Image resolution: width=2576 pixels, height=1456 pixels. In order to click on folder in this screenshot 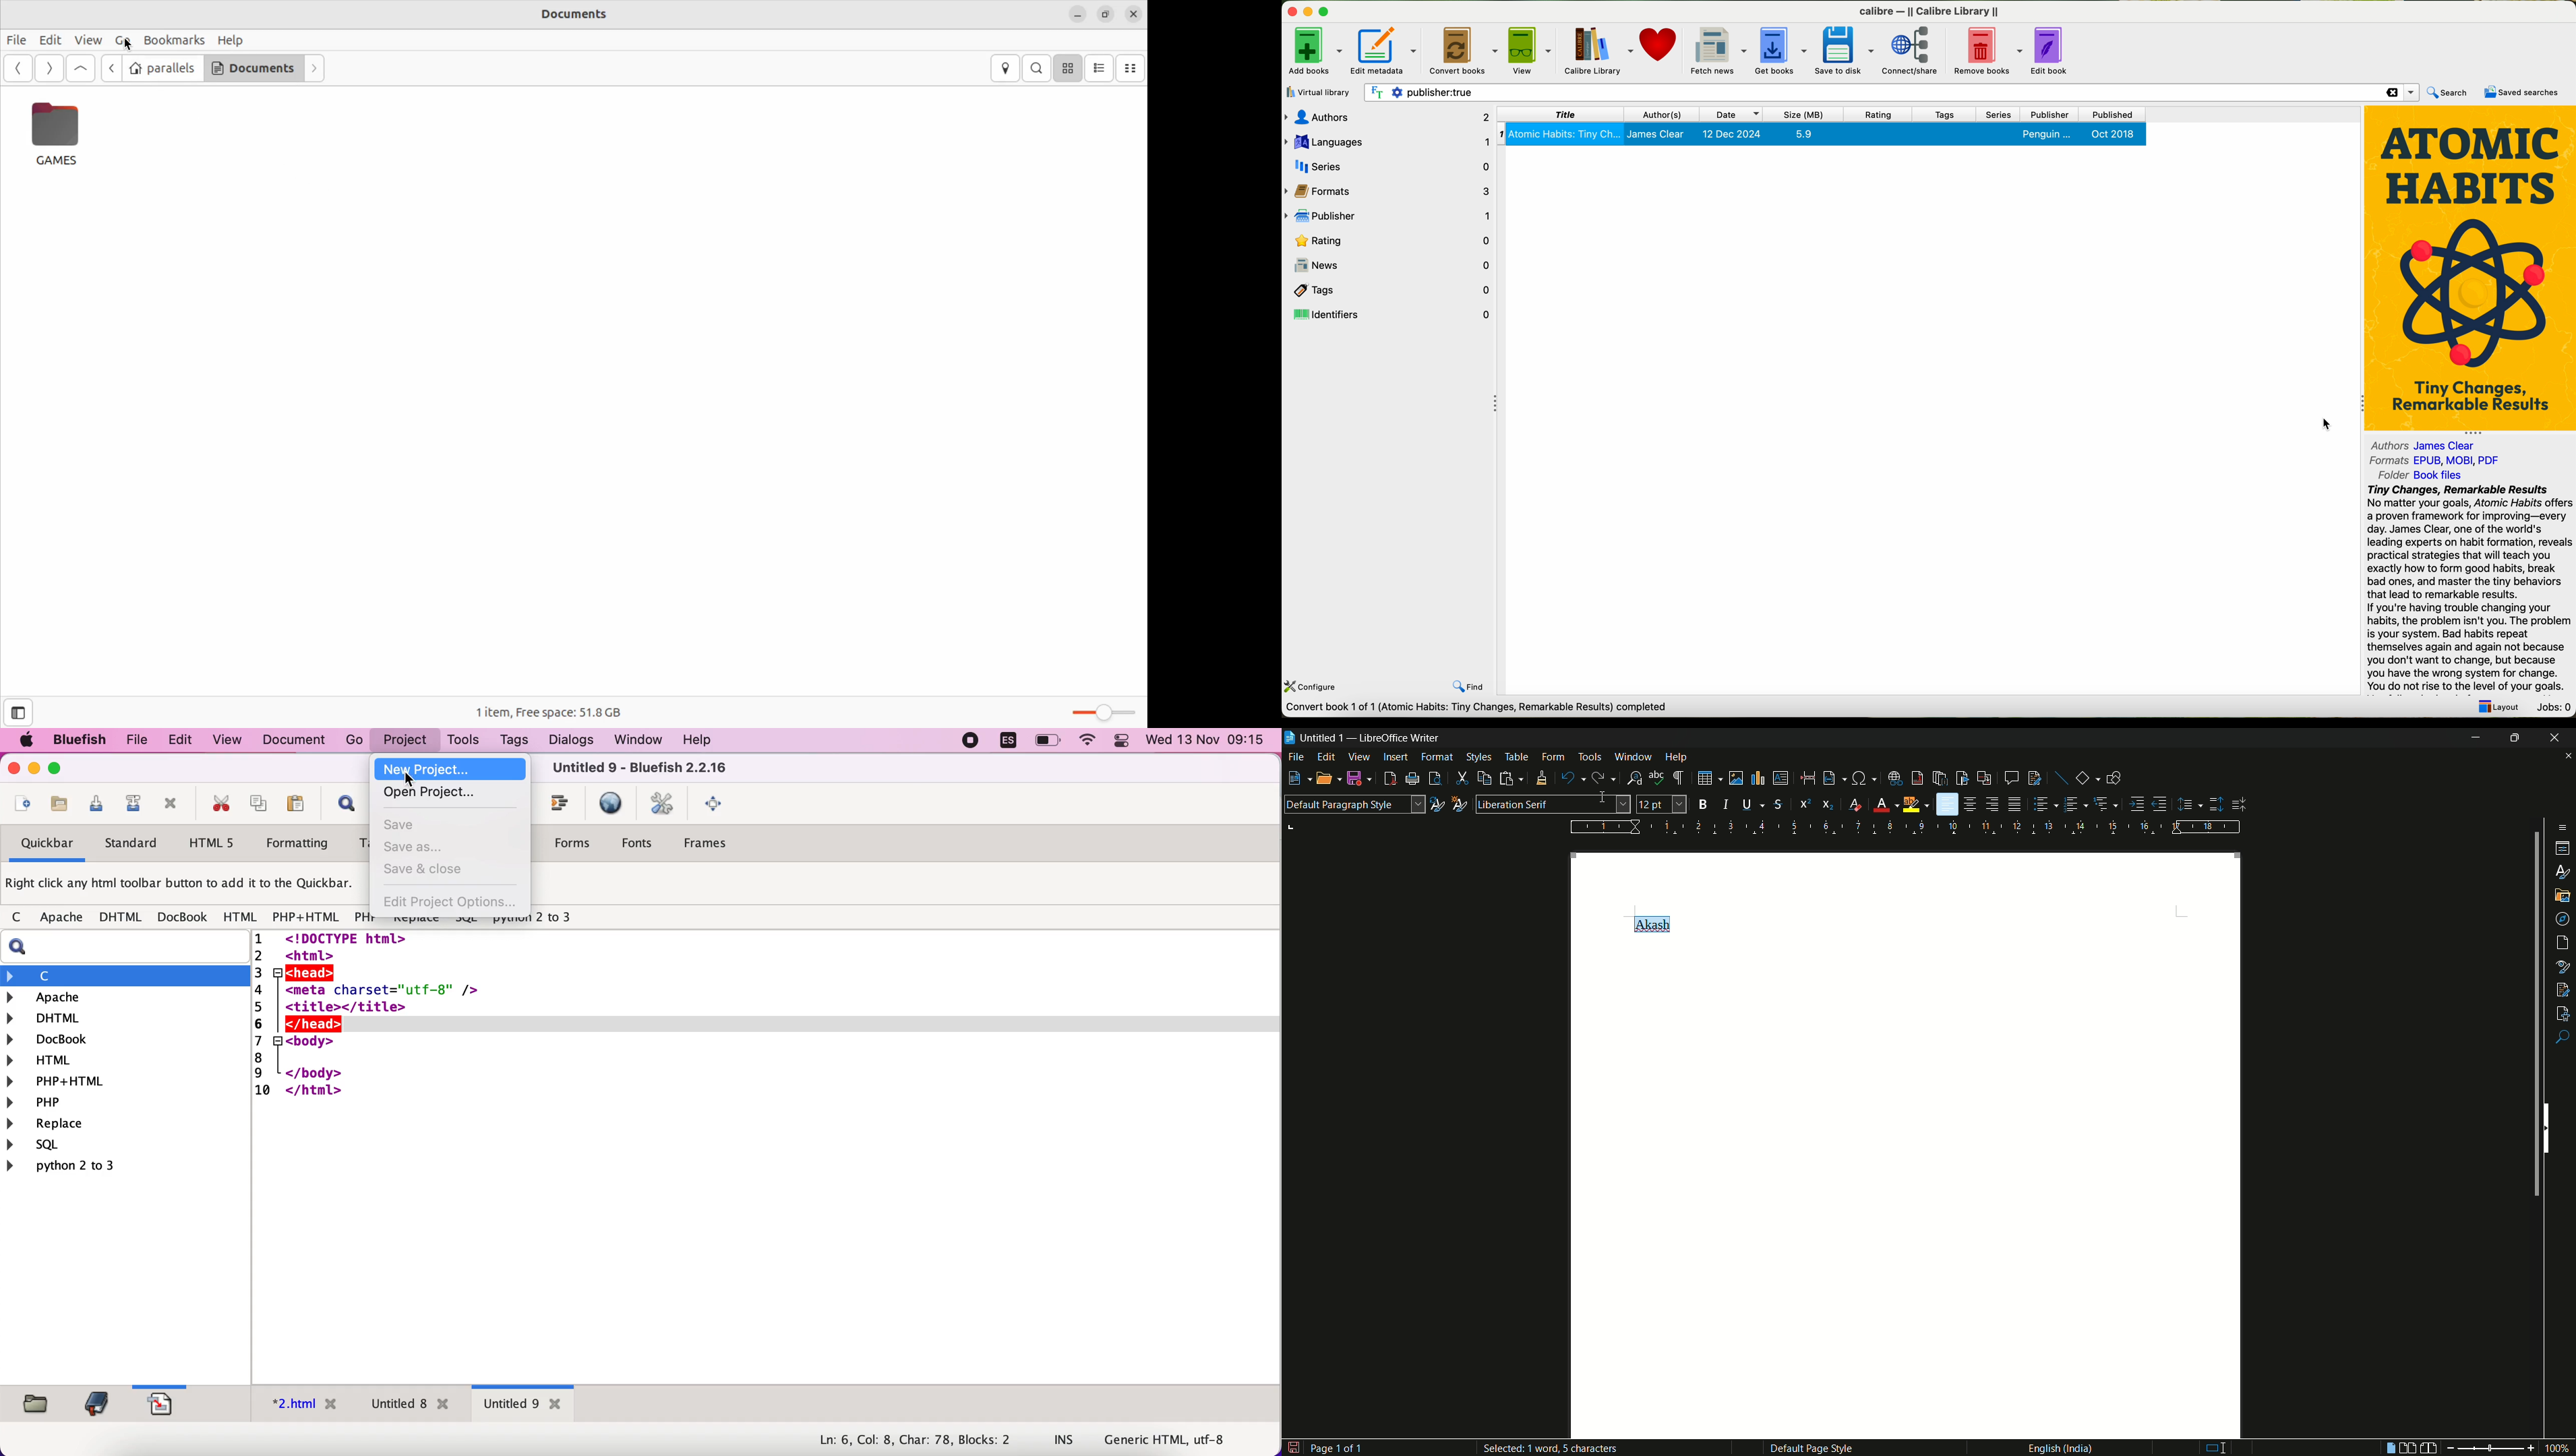, I will do `click(2419, 476)`.